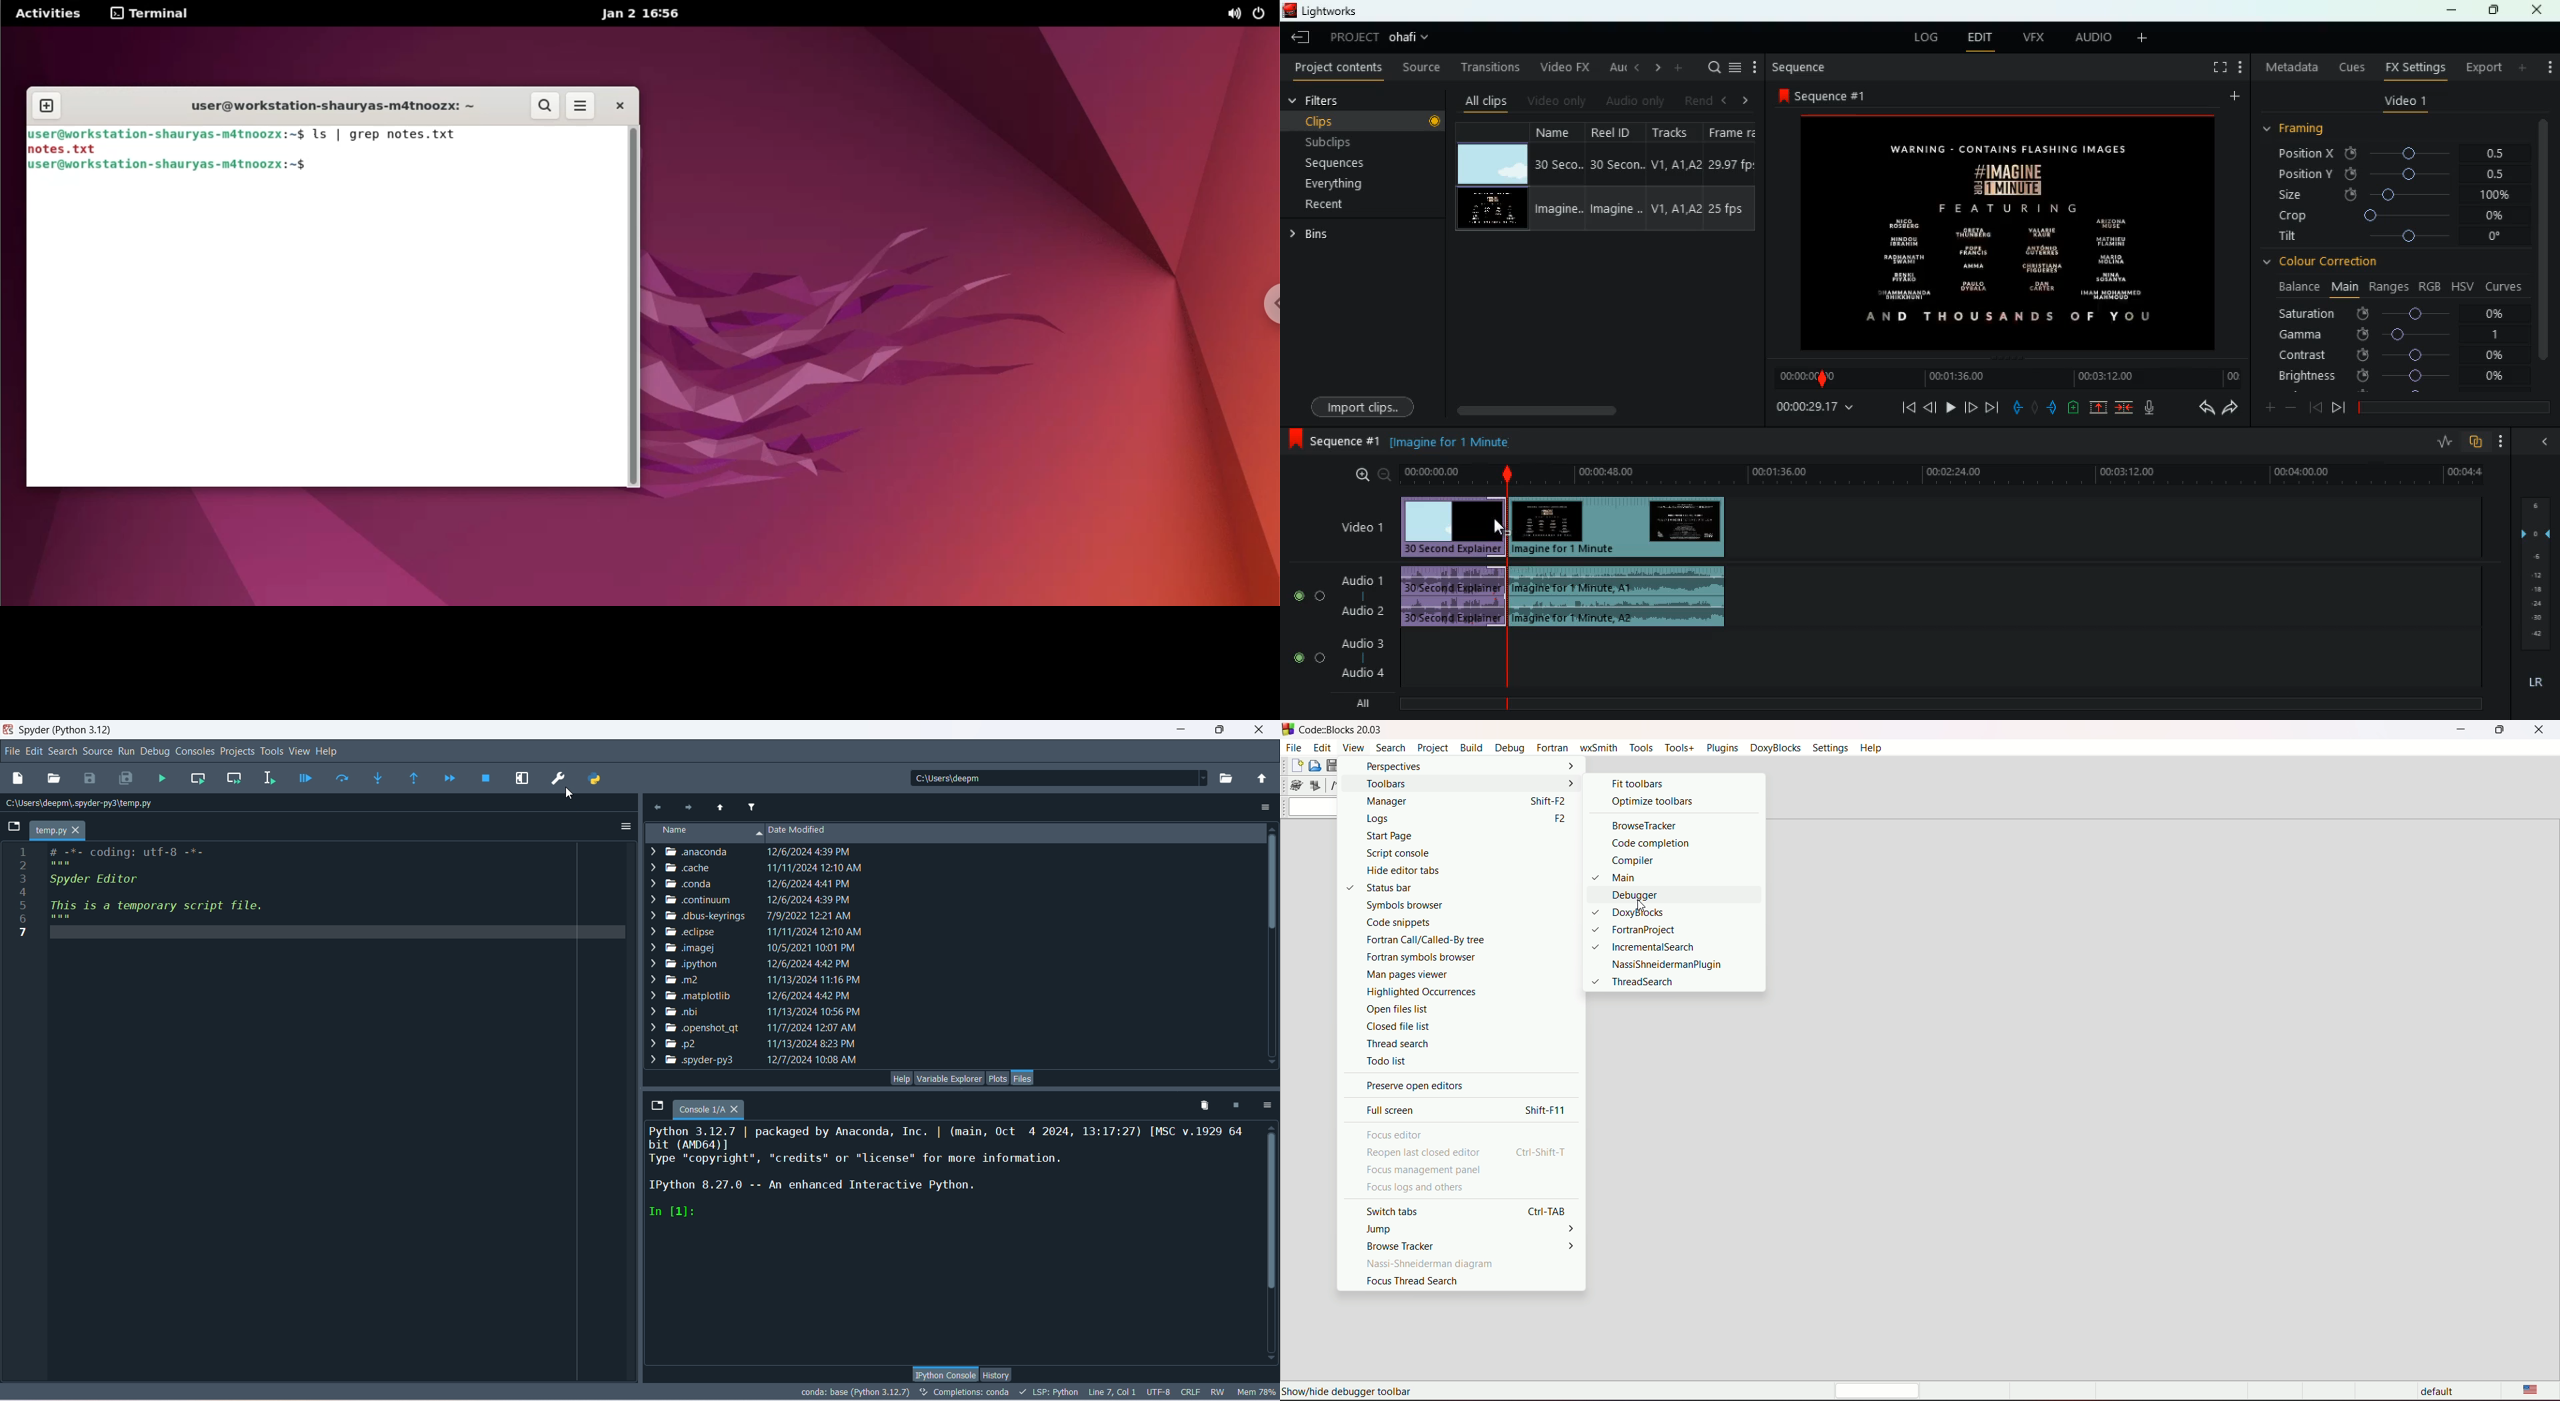  Describe the element at coordinates (656, 1105) in the screenshot. I see `browse tabs` at that location.